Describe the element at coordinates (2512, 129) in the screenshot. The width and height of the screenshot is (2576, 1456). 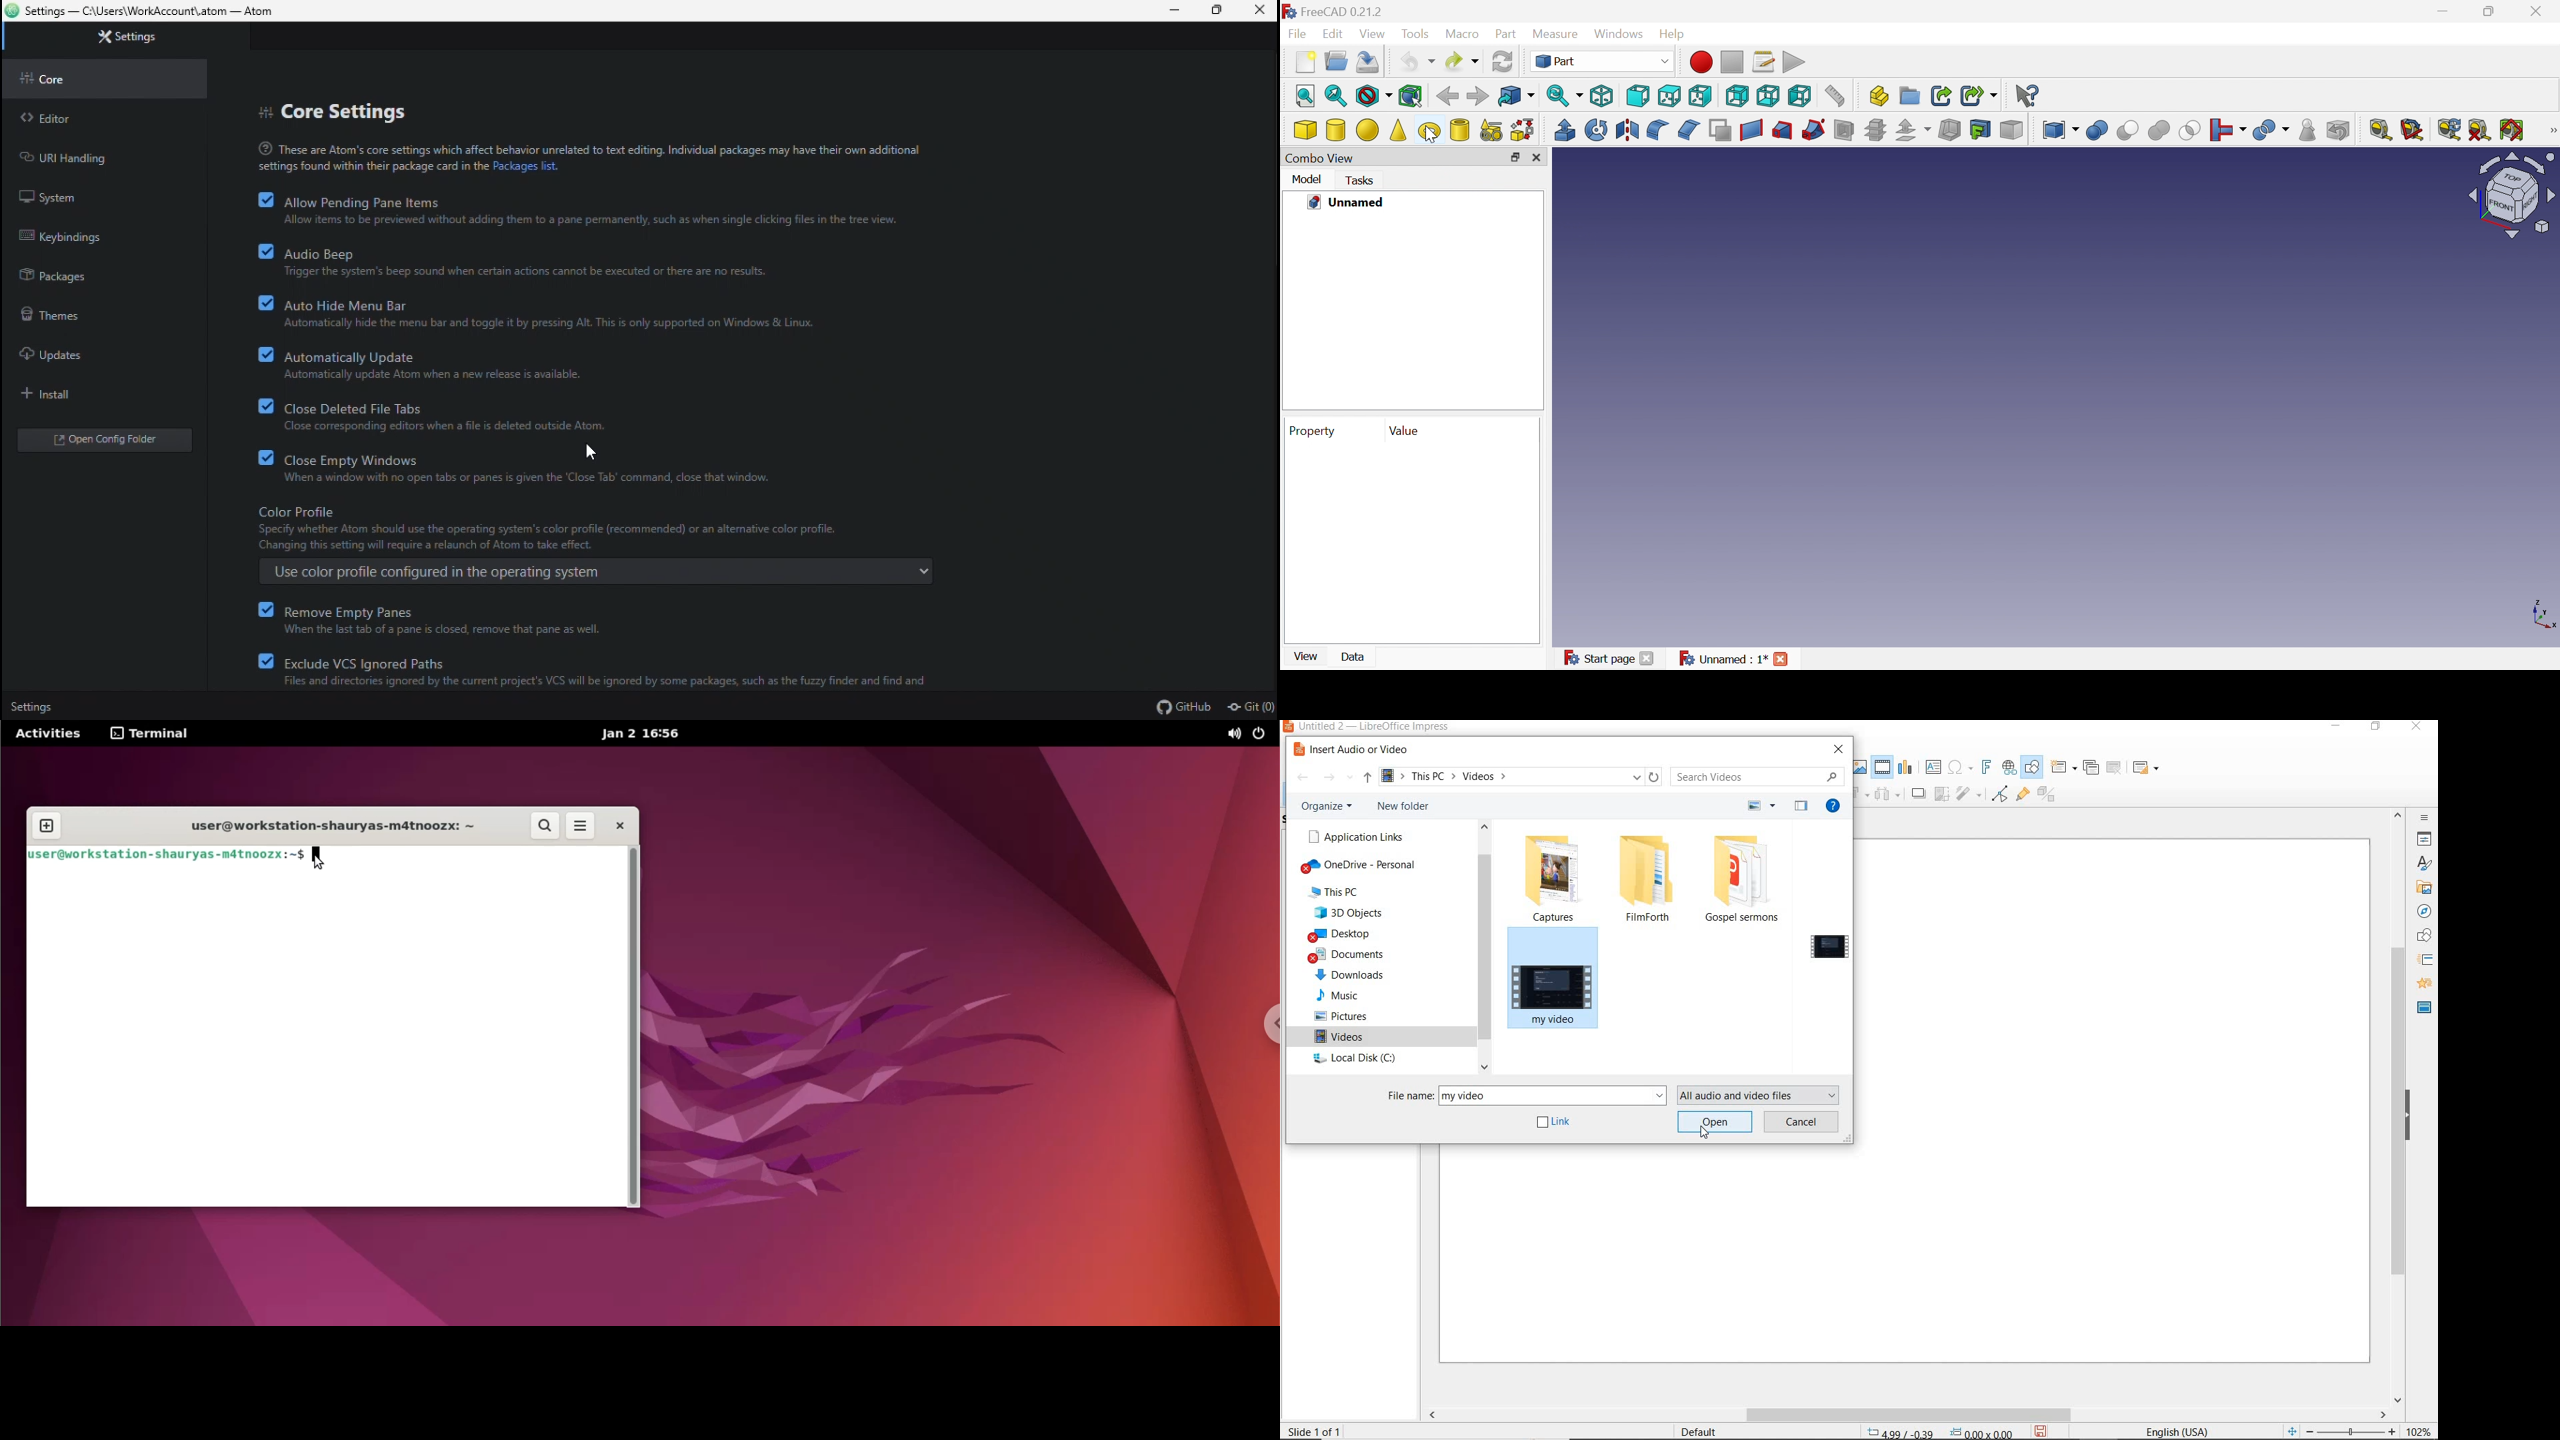
I see `Toggle all` at that location.